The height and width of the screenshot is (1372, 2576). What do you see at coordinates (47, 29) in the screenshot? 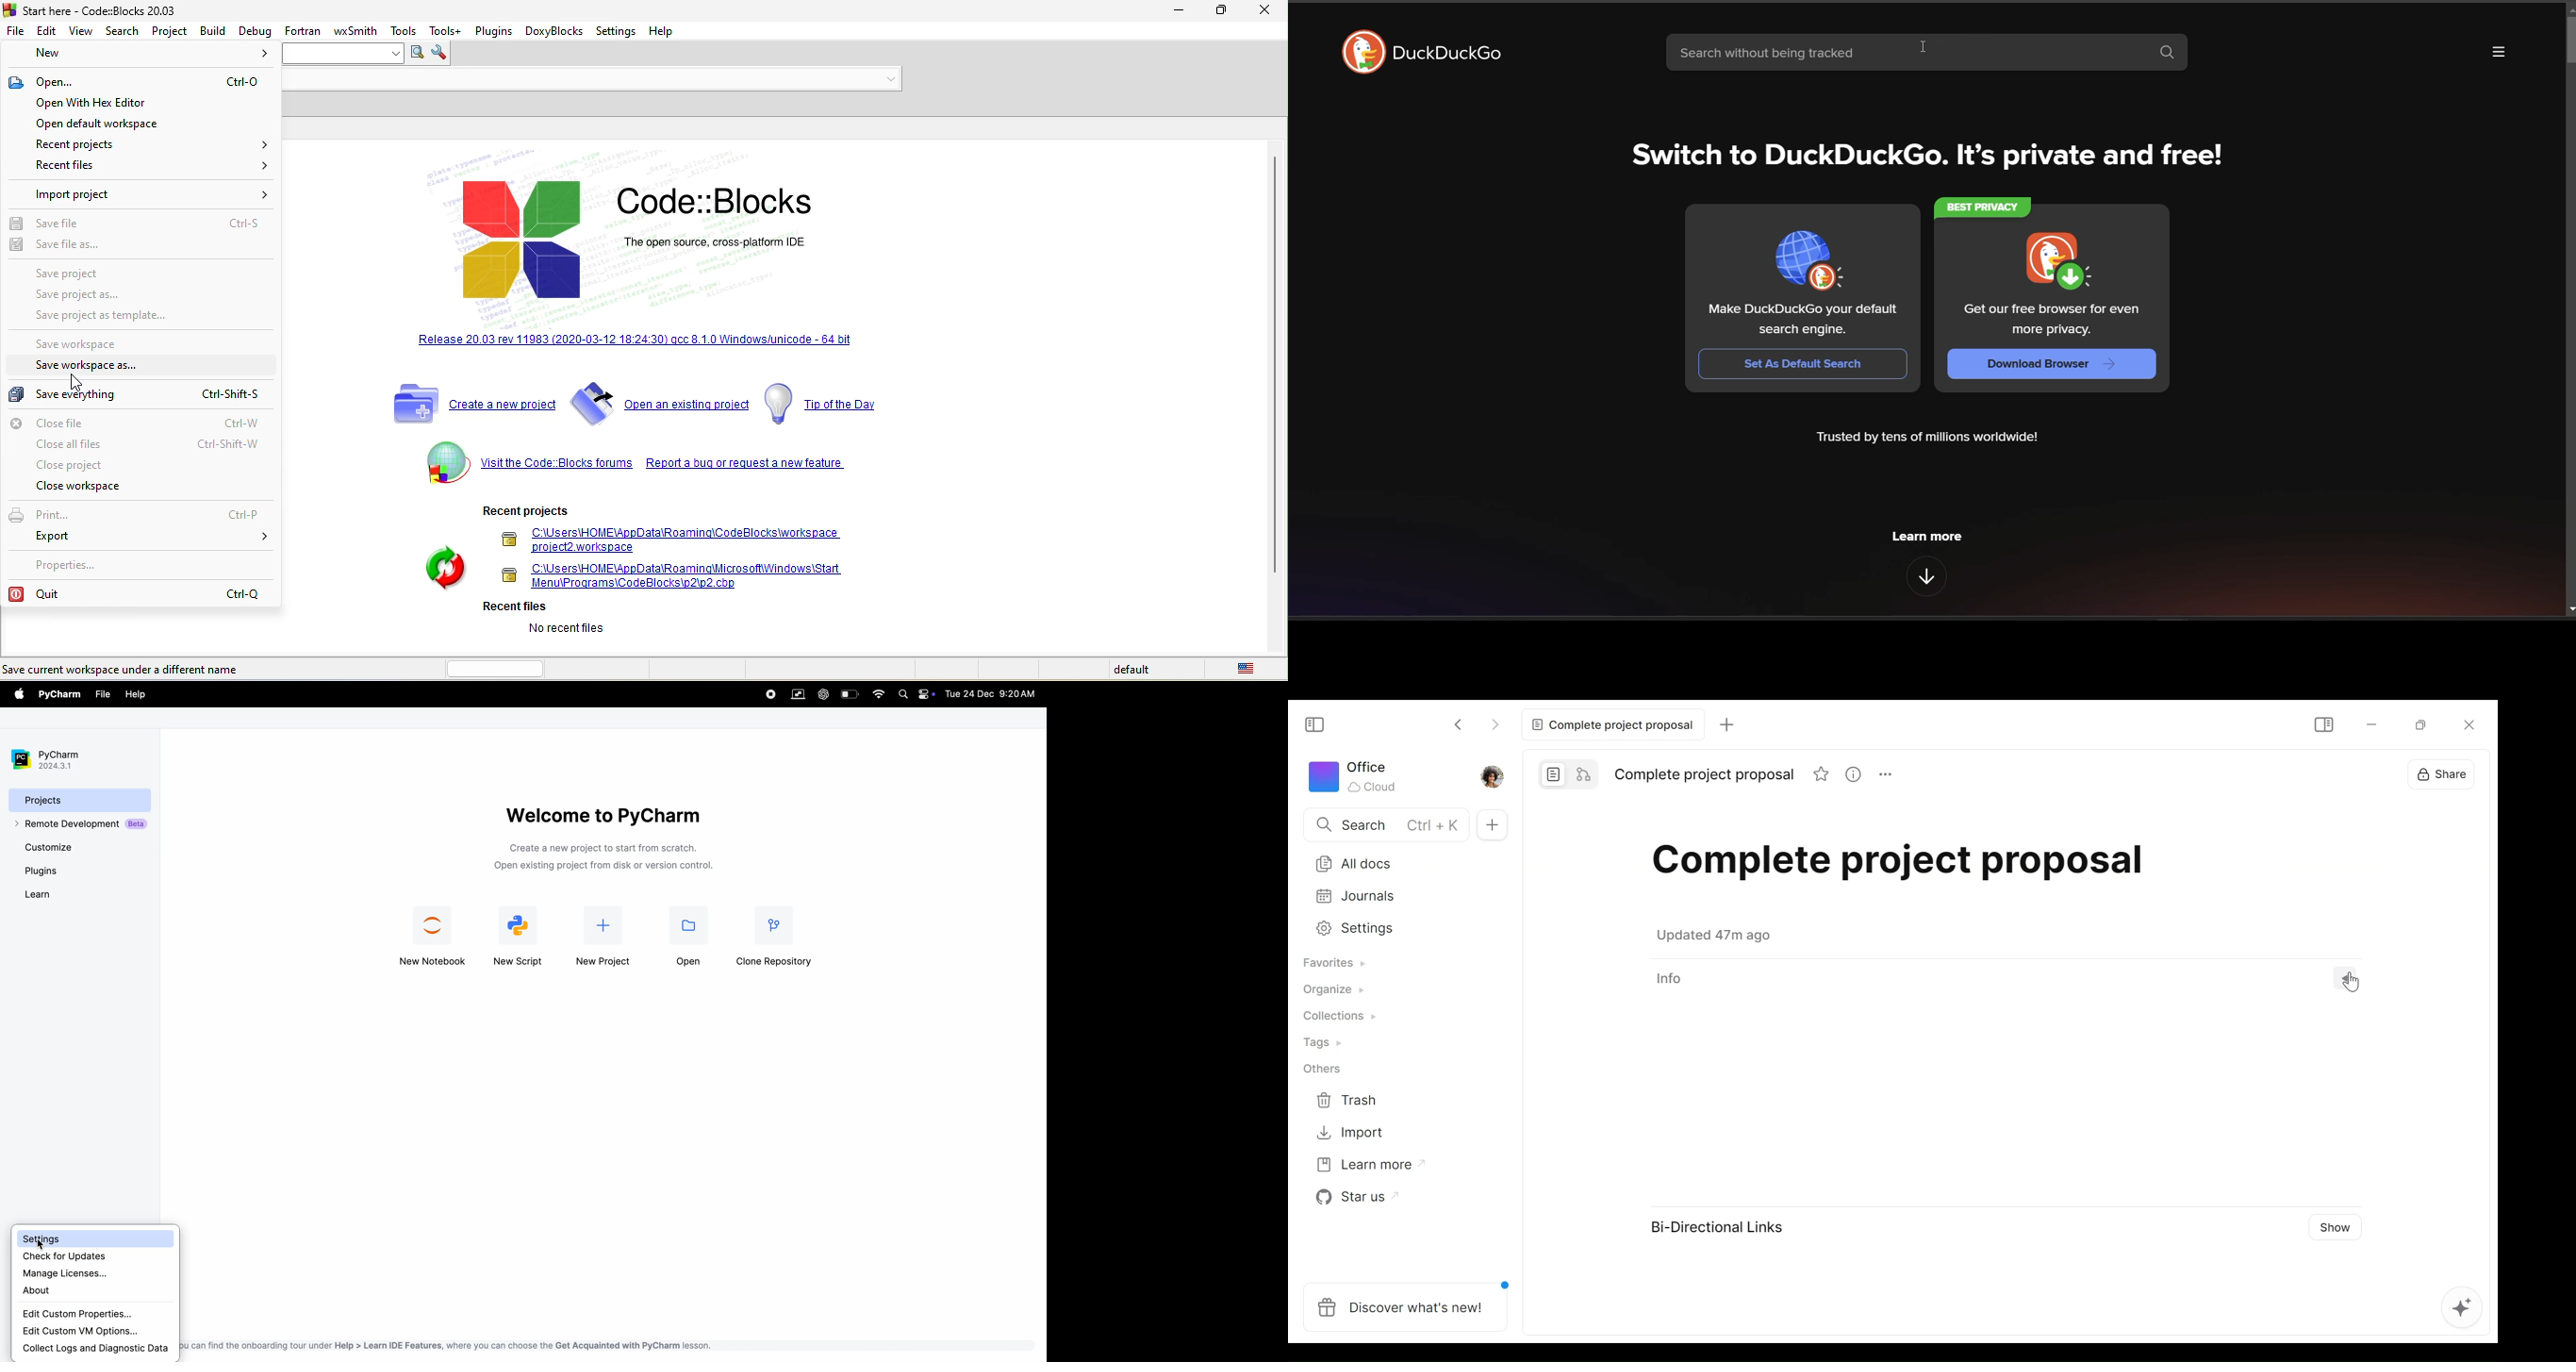
I see `edit` at bounding box center [47, 29].